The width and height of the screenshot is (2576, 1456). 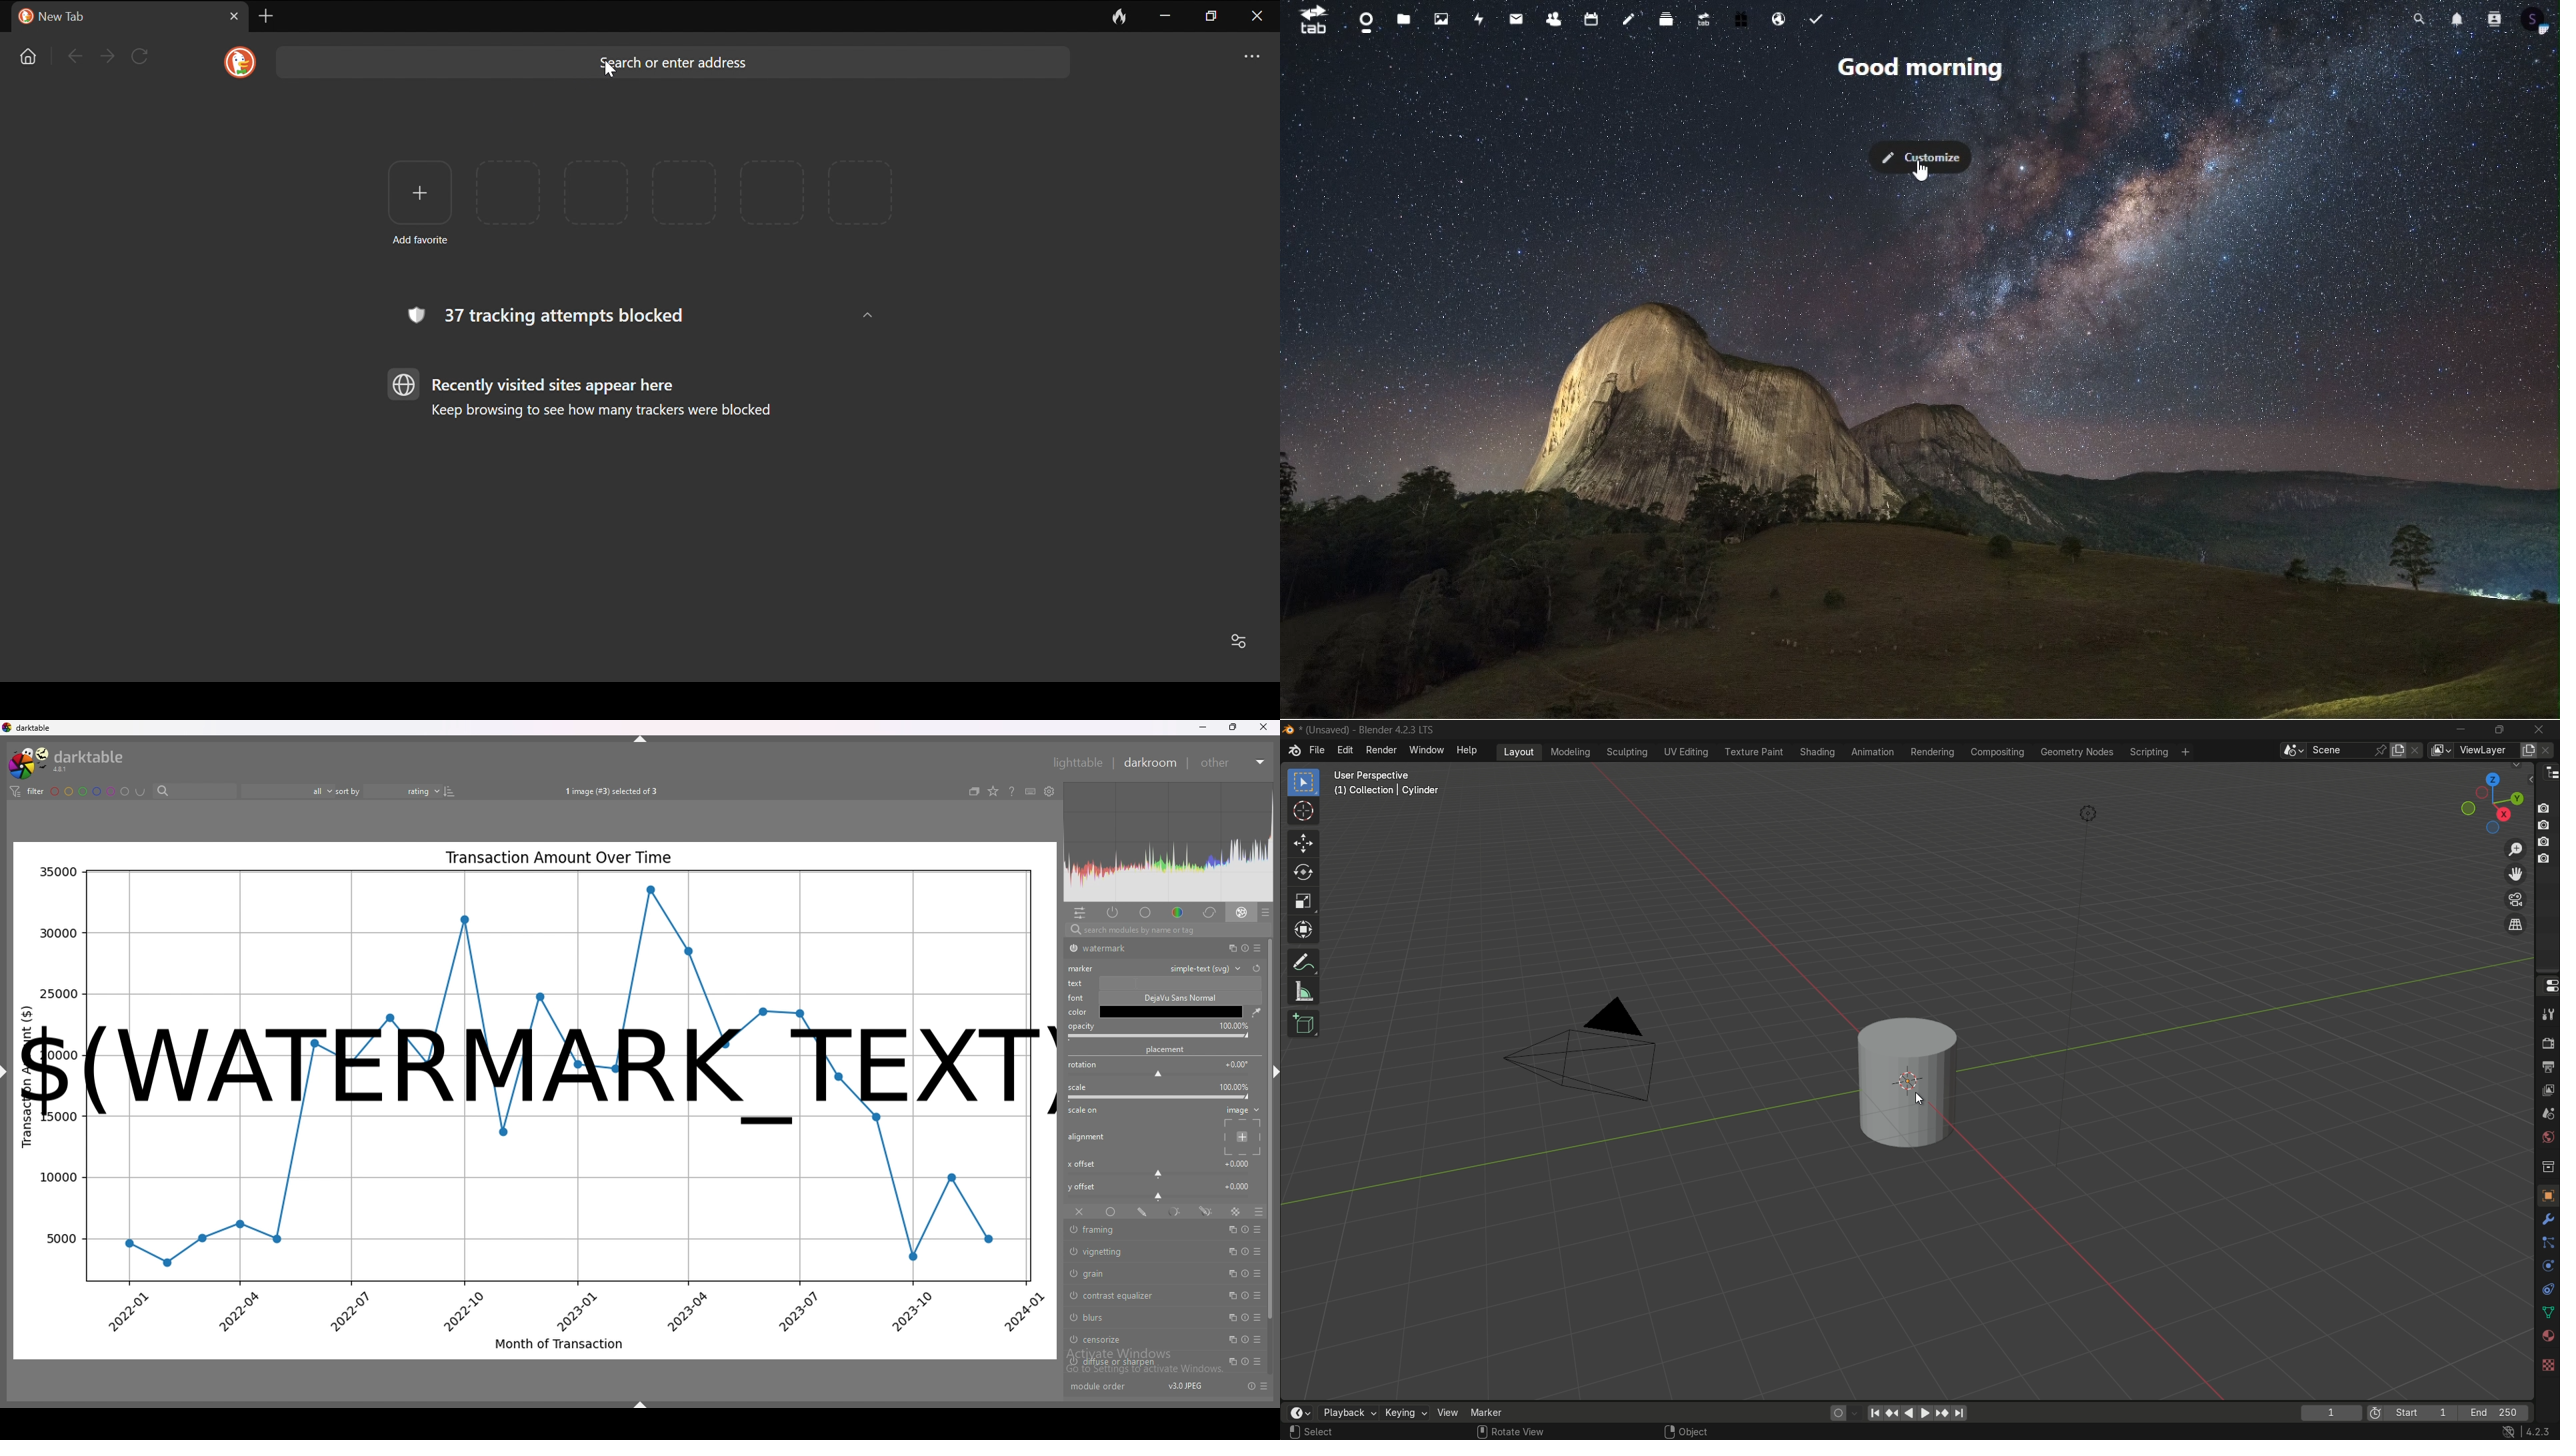 I want to click on help, so click(x=1013, y=792).